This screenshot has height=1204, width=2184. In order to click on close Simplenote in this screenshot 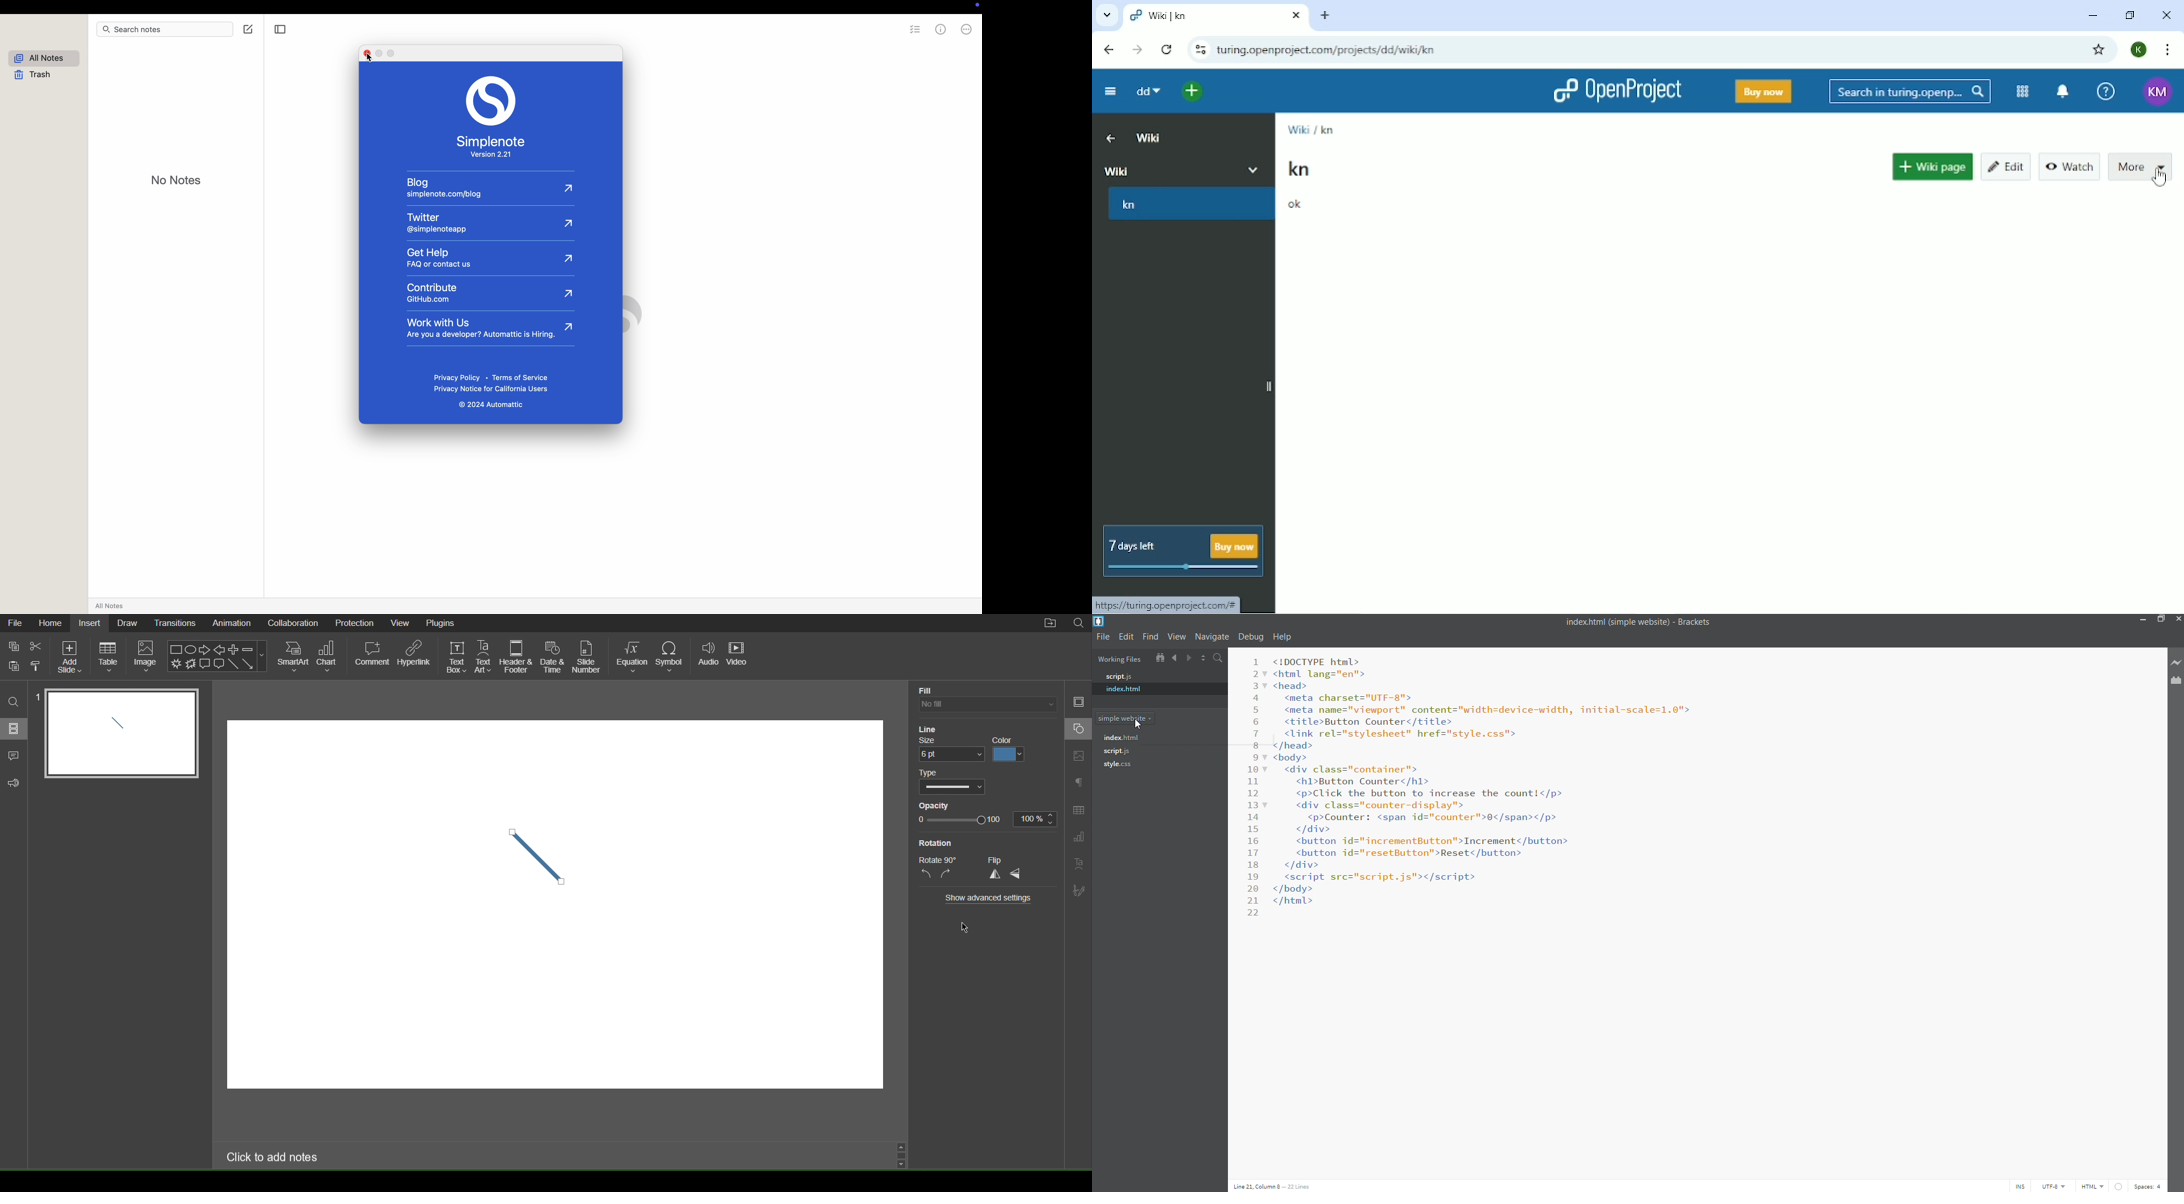, I will do `click(7, 23)`.